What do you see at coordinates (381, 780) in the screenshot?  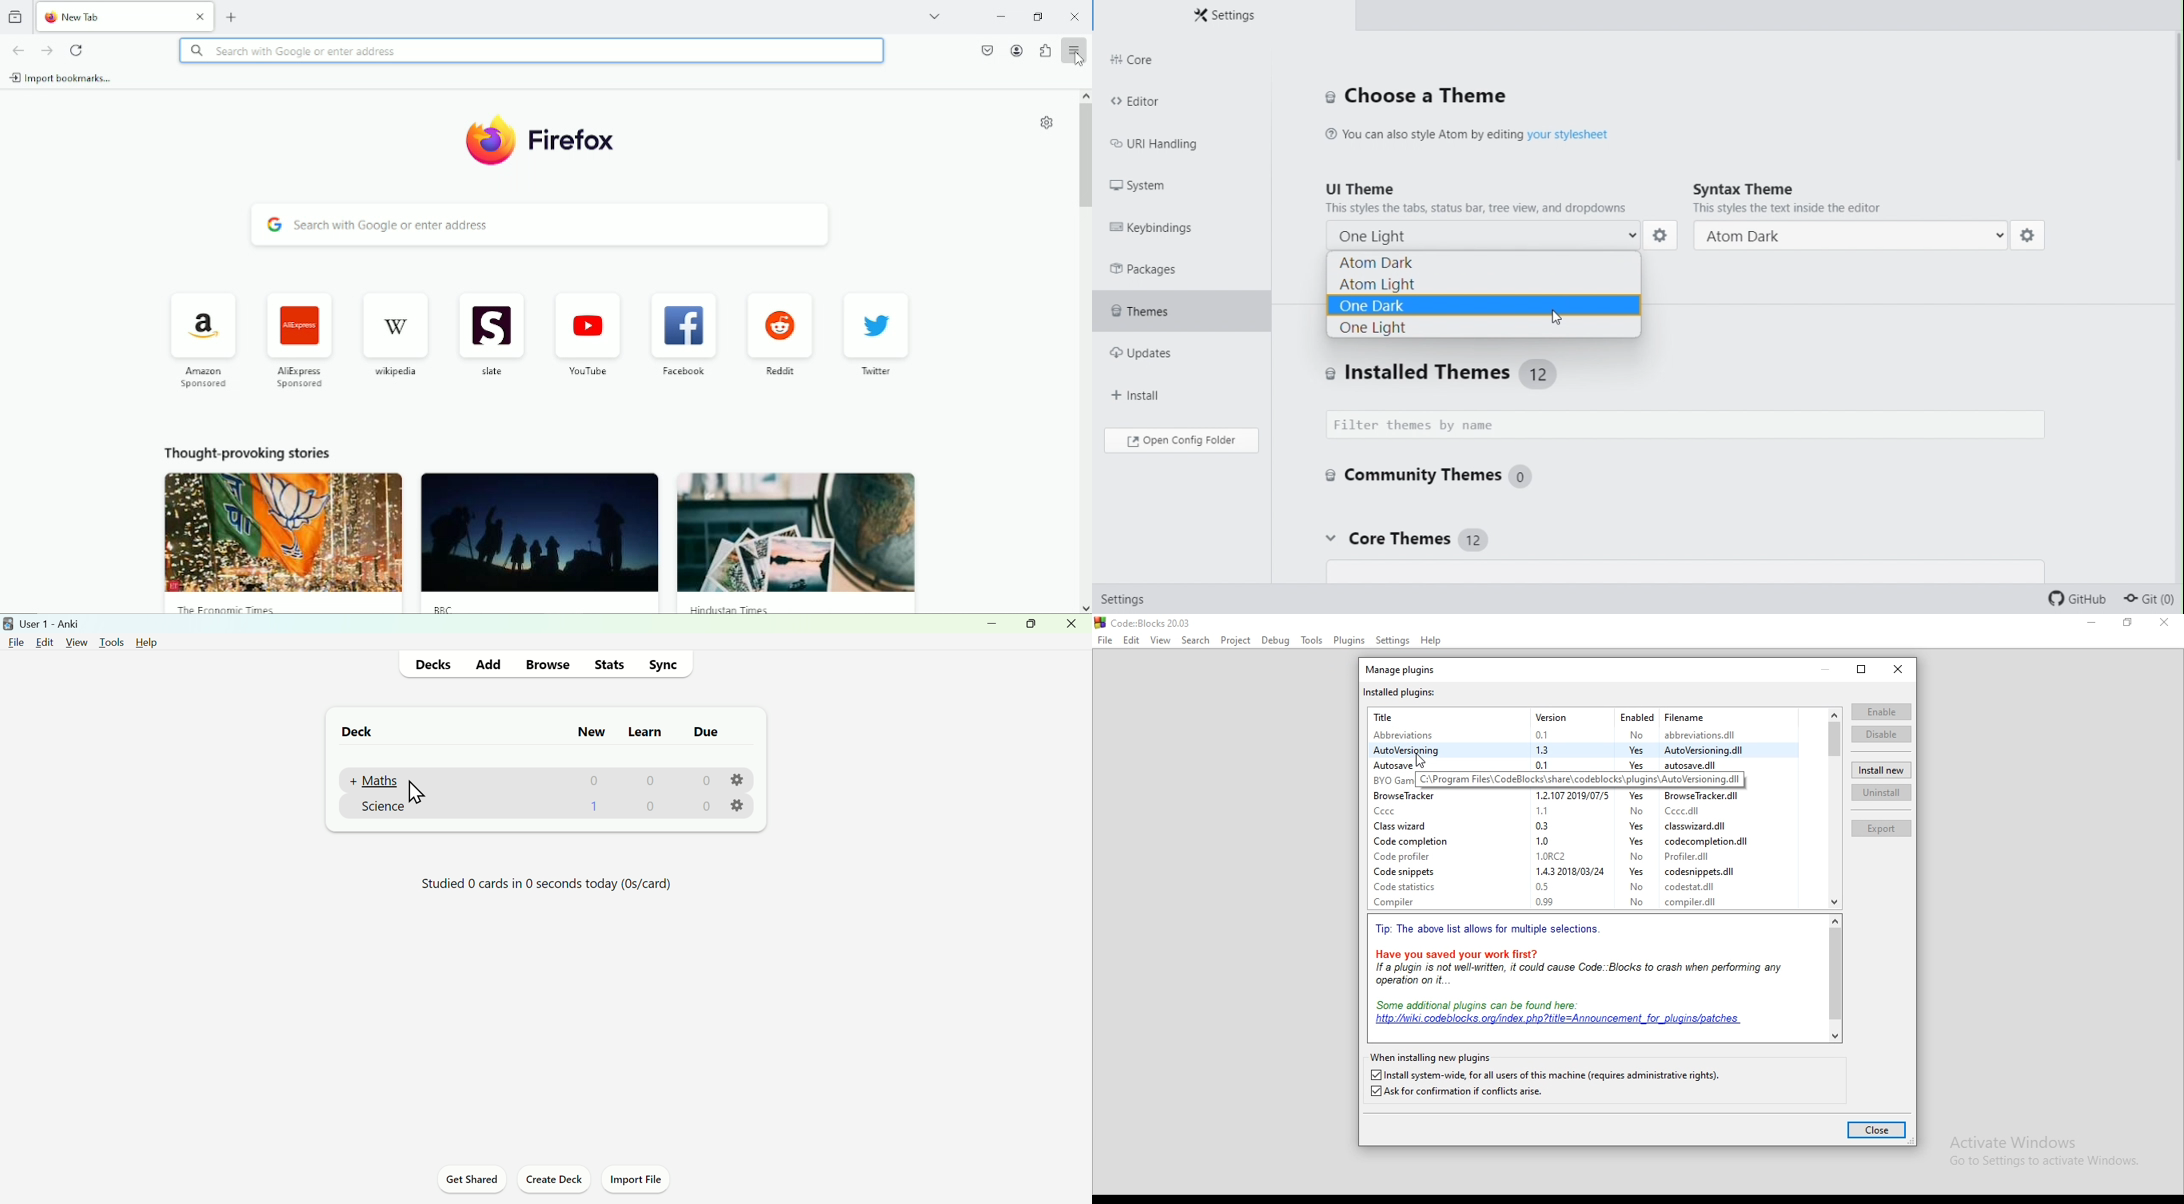 I see `+ Maths` at bounding box center [381, 780].